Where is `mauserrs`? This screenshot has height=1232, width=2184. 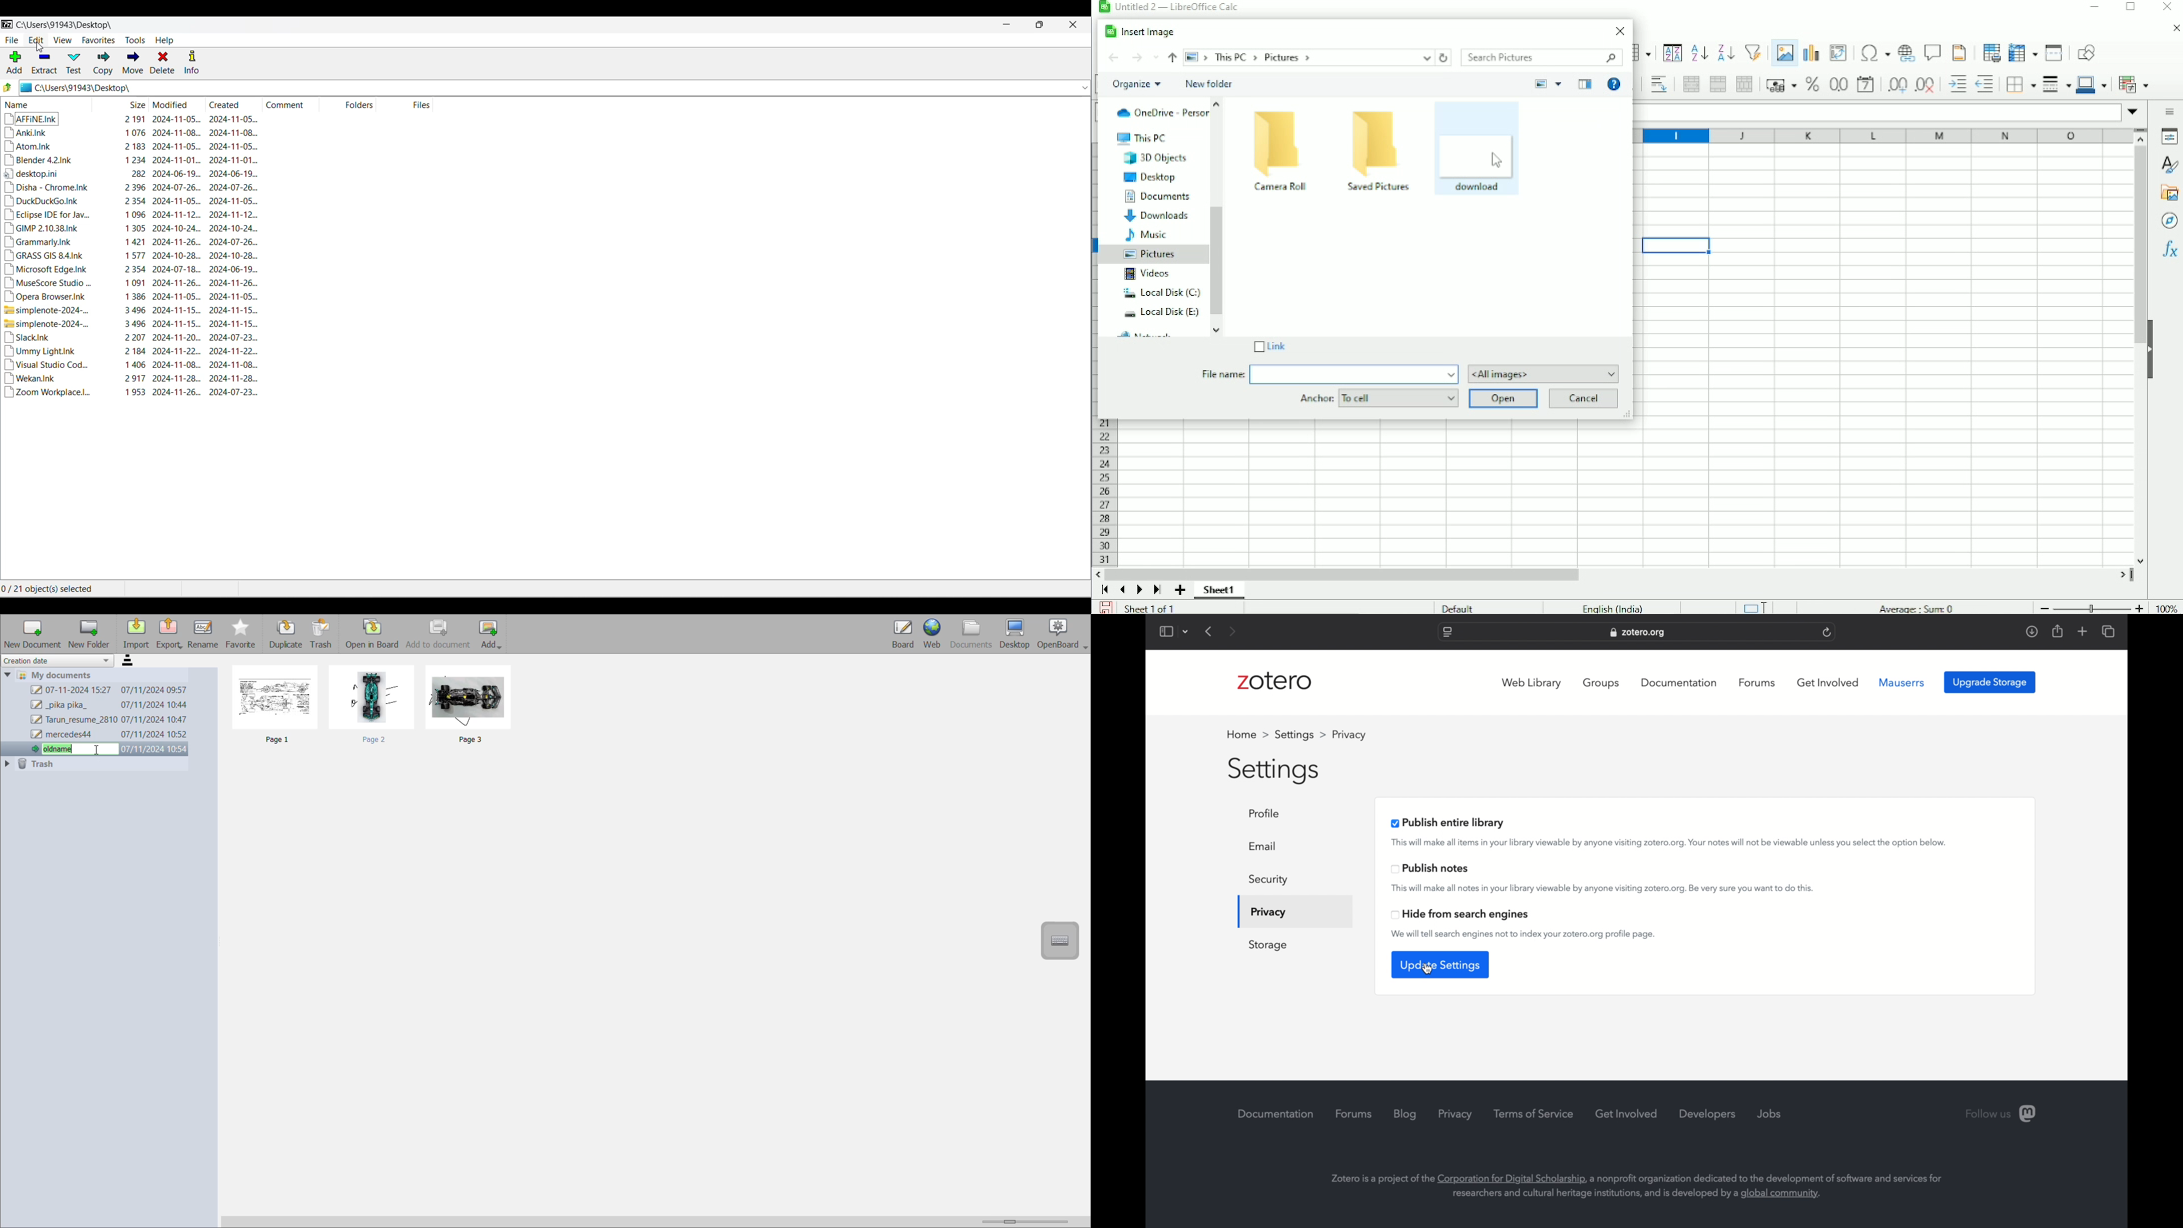 mauserrs is located at coordinates (1902, 683).